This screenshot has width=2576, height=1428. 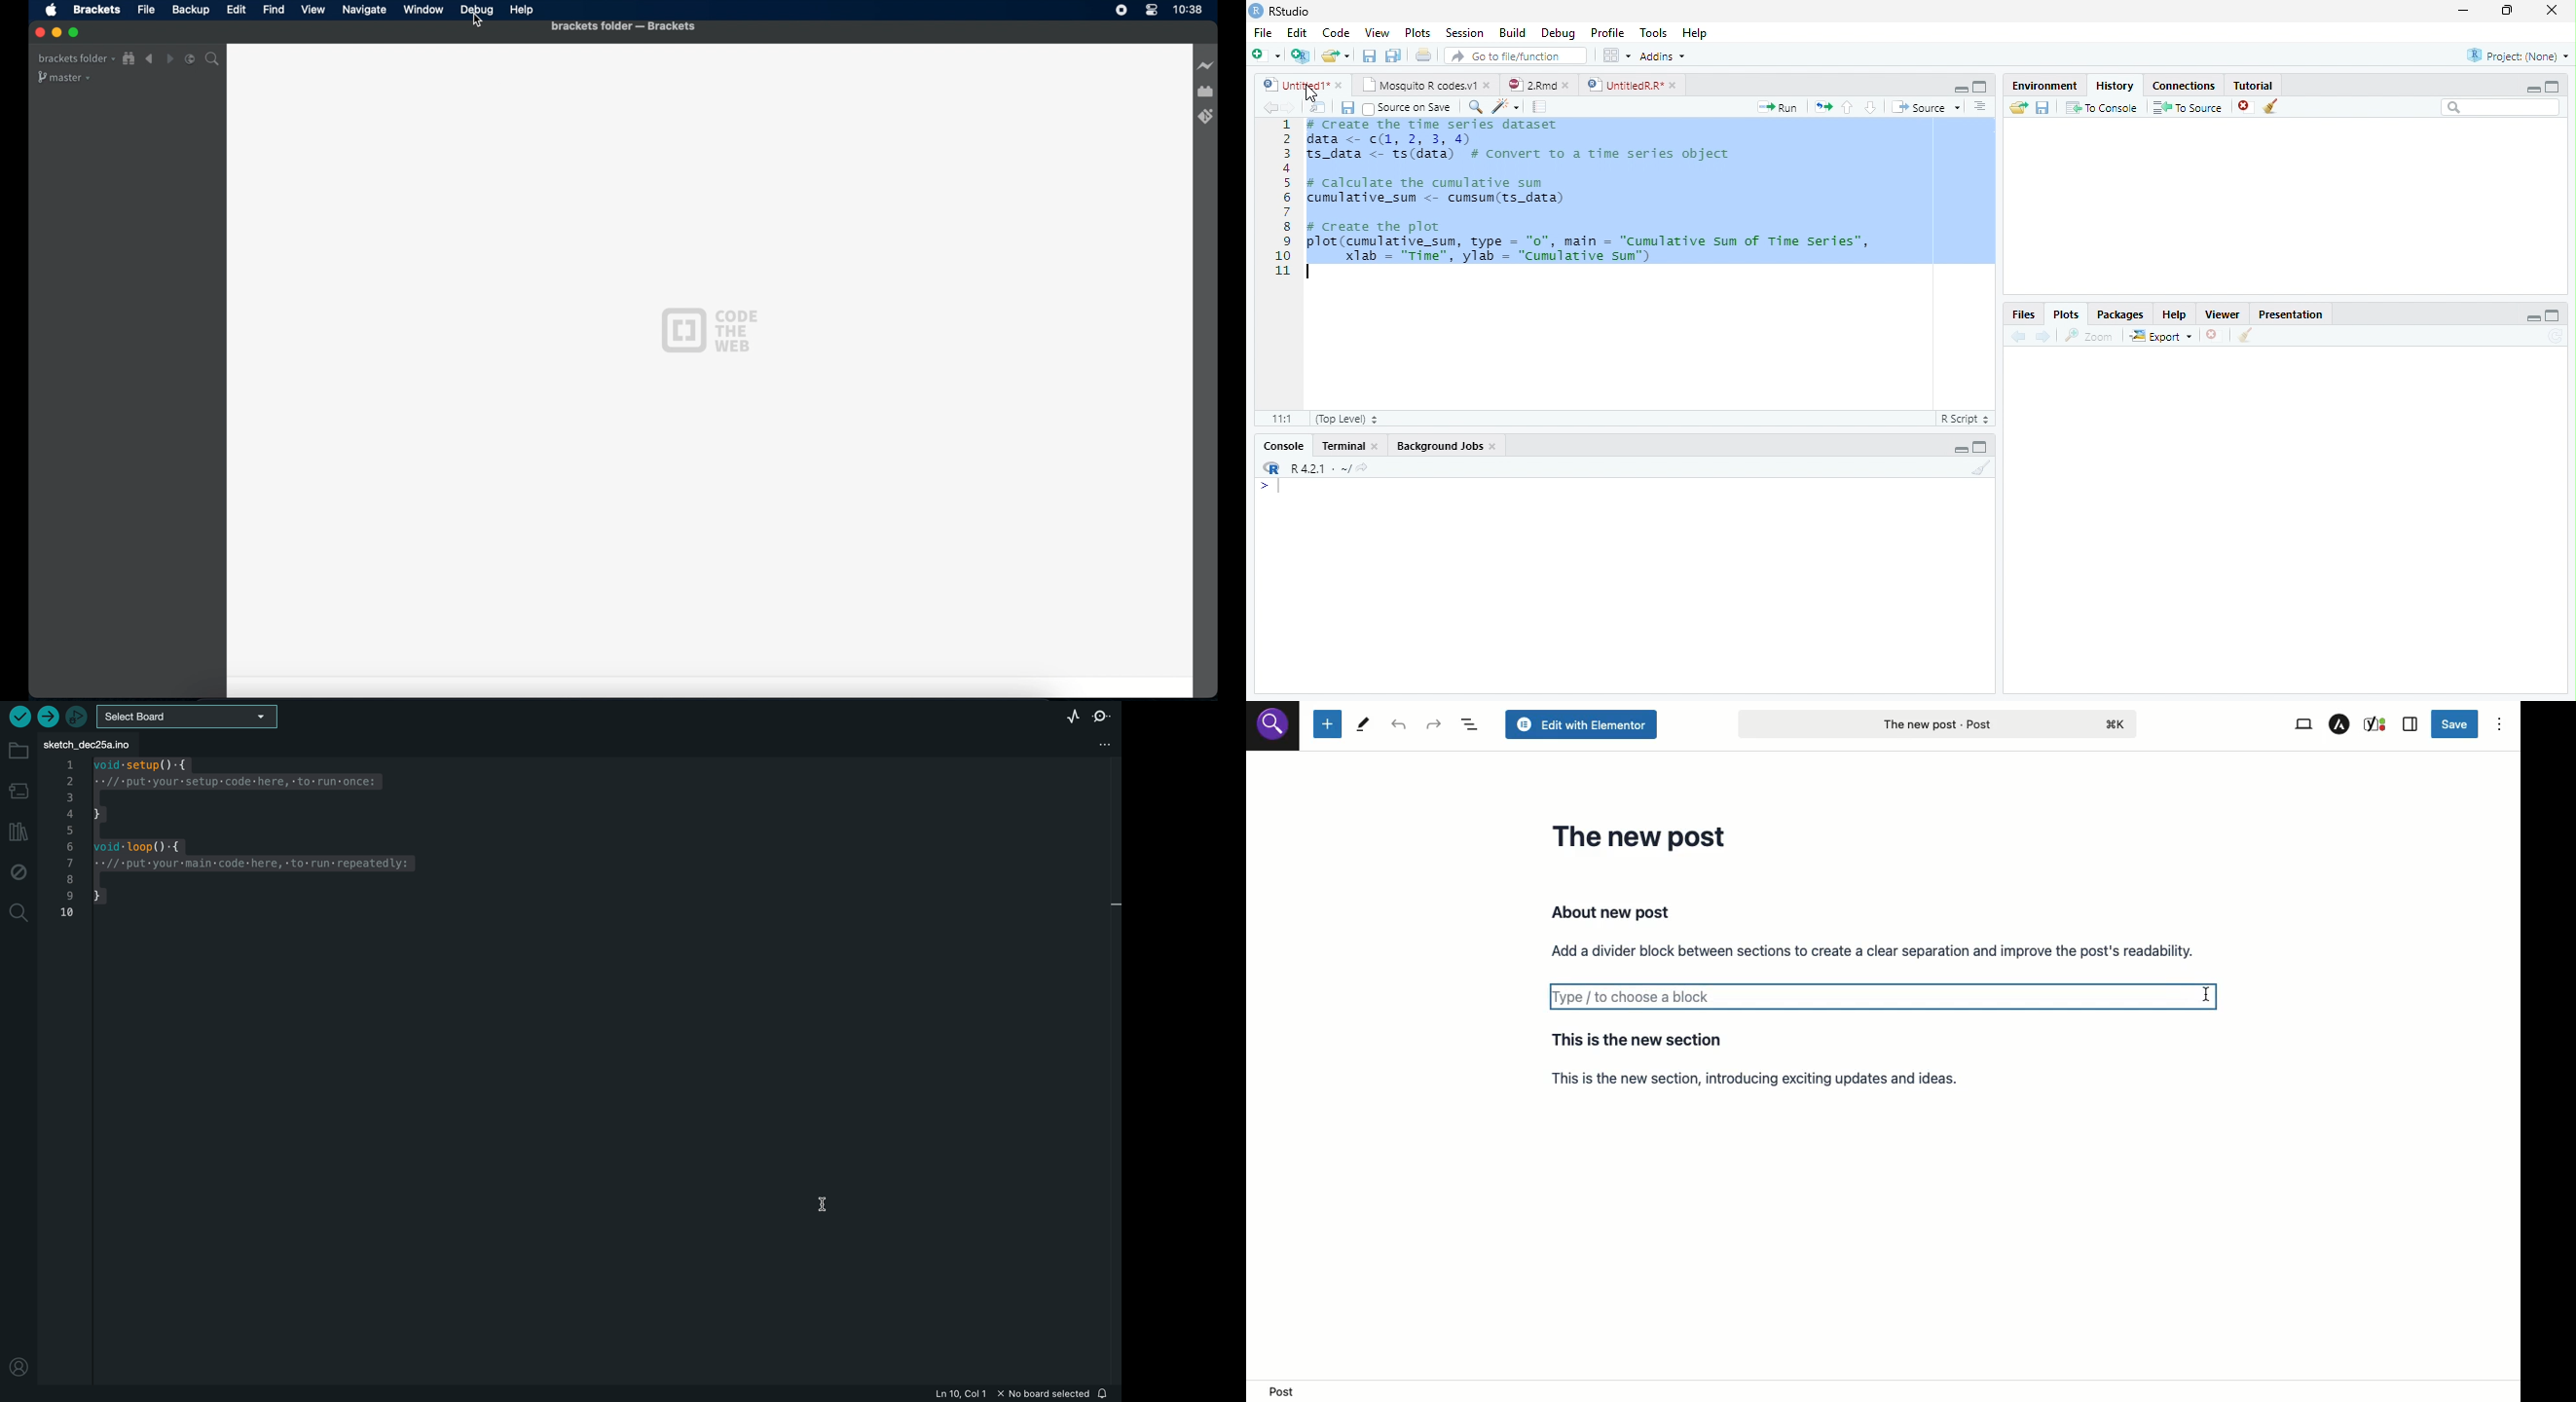 I want to click on Profile, so click(x=1608, y=34).